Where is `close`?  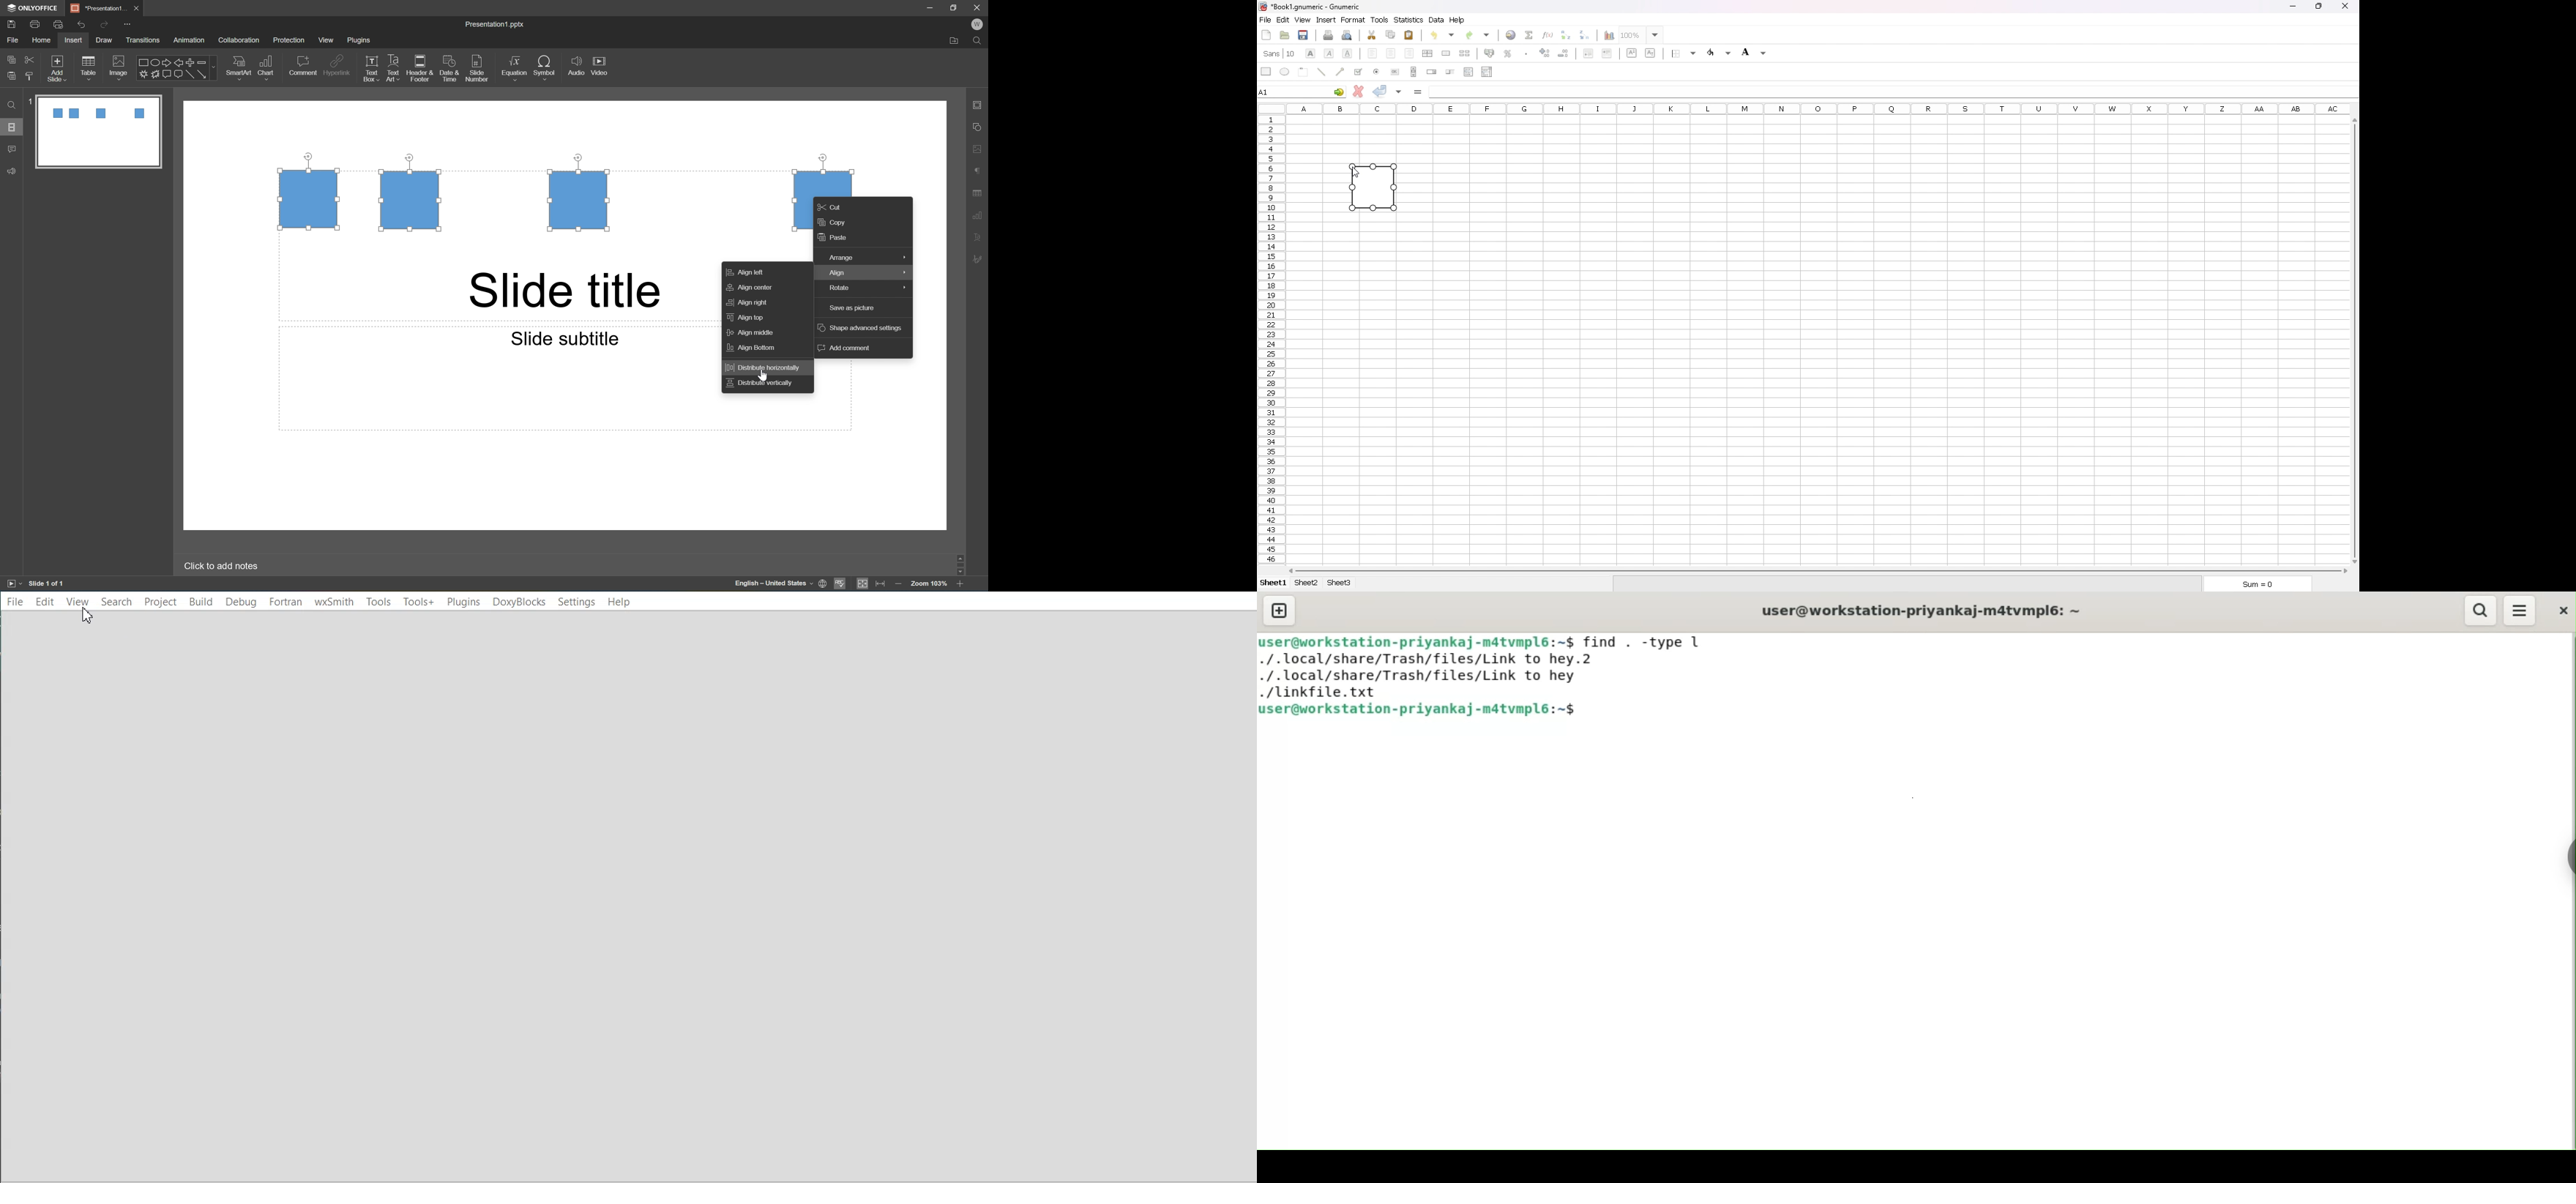 close is located at coordinates (139, 8).